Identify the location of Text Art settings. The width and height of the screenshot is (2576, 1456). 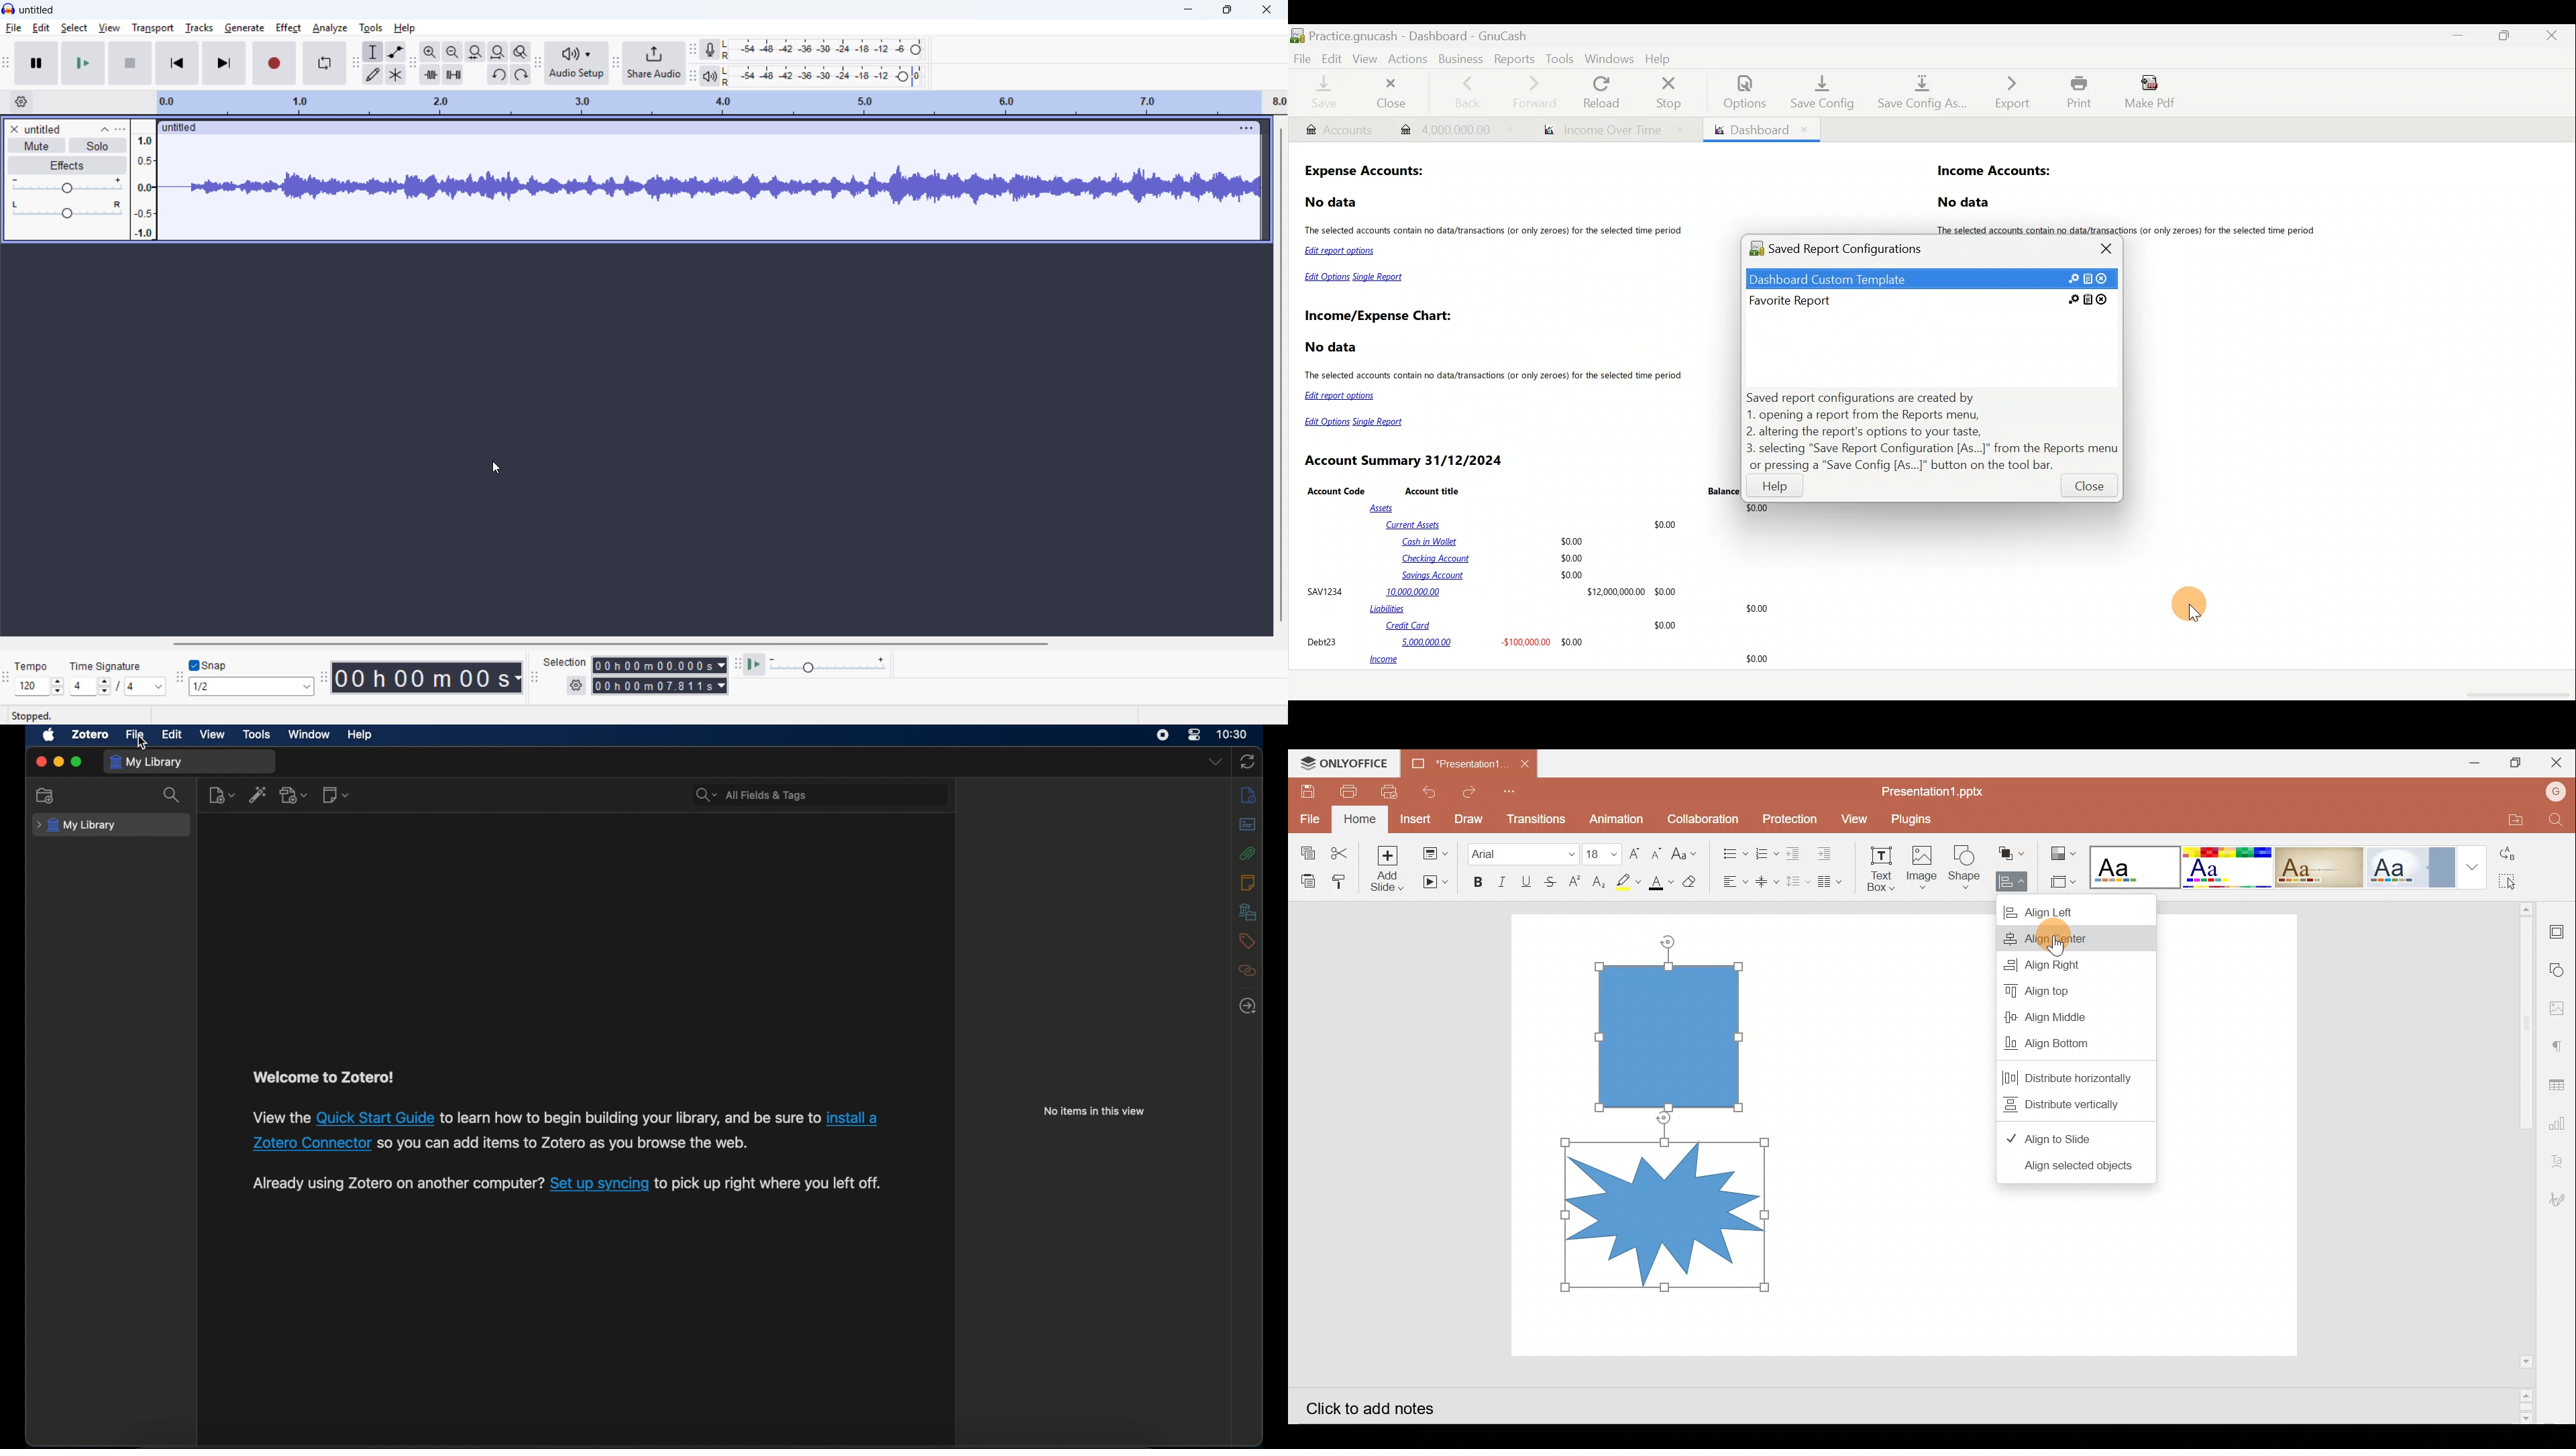
(2559, 1165).